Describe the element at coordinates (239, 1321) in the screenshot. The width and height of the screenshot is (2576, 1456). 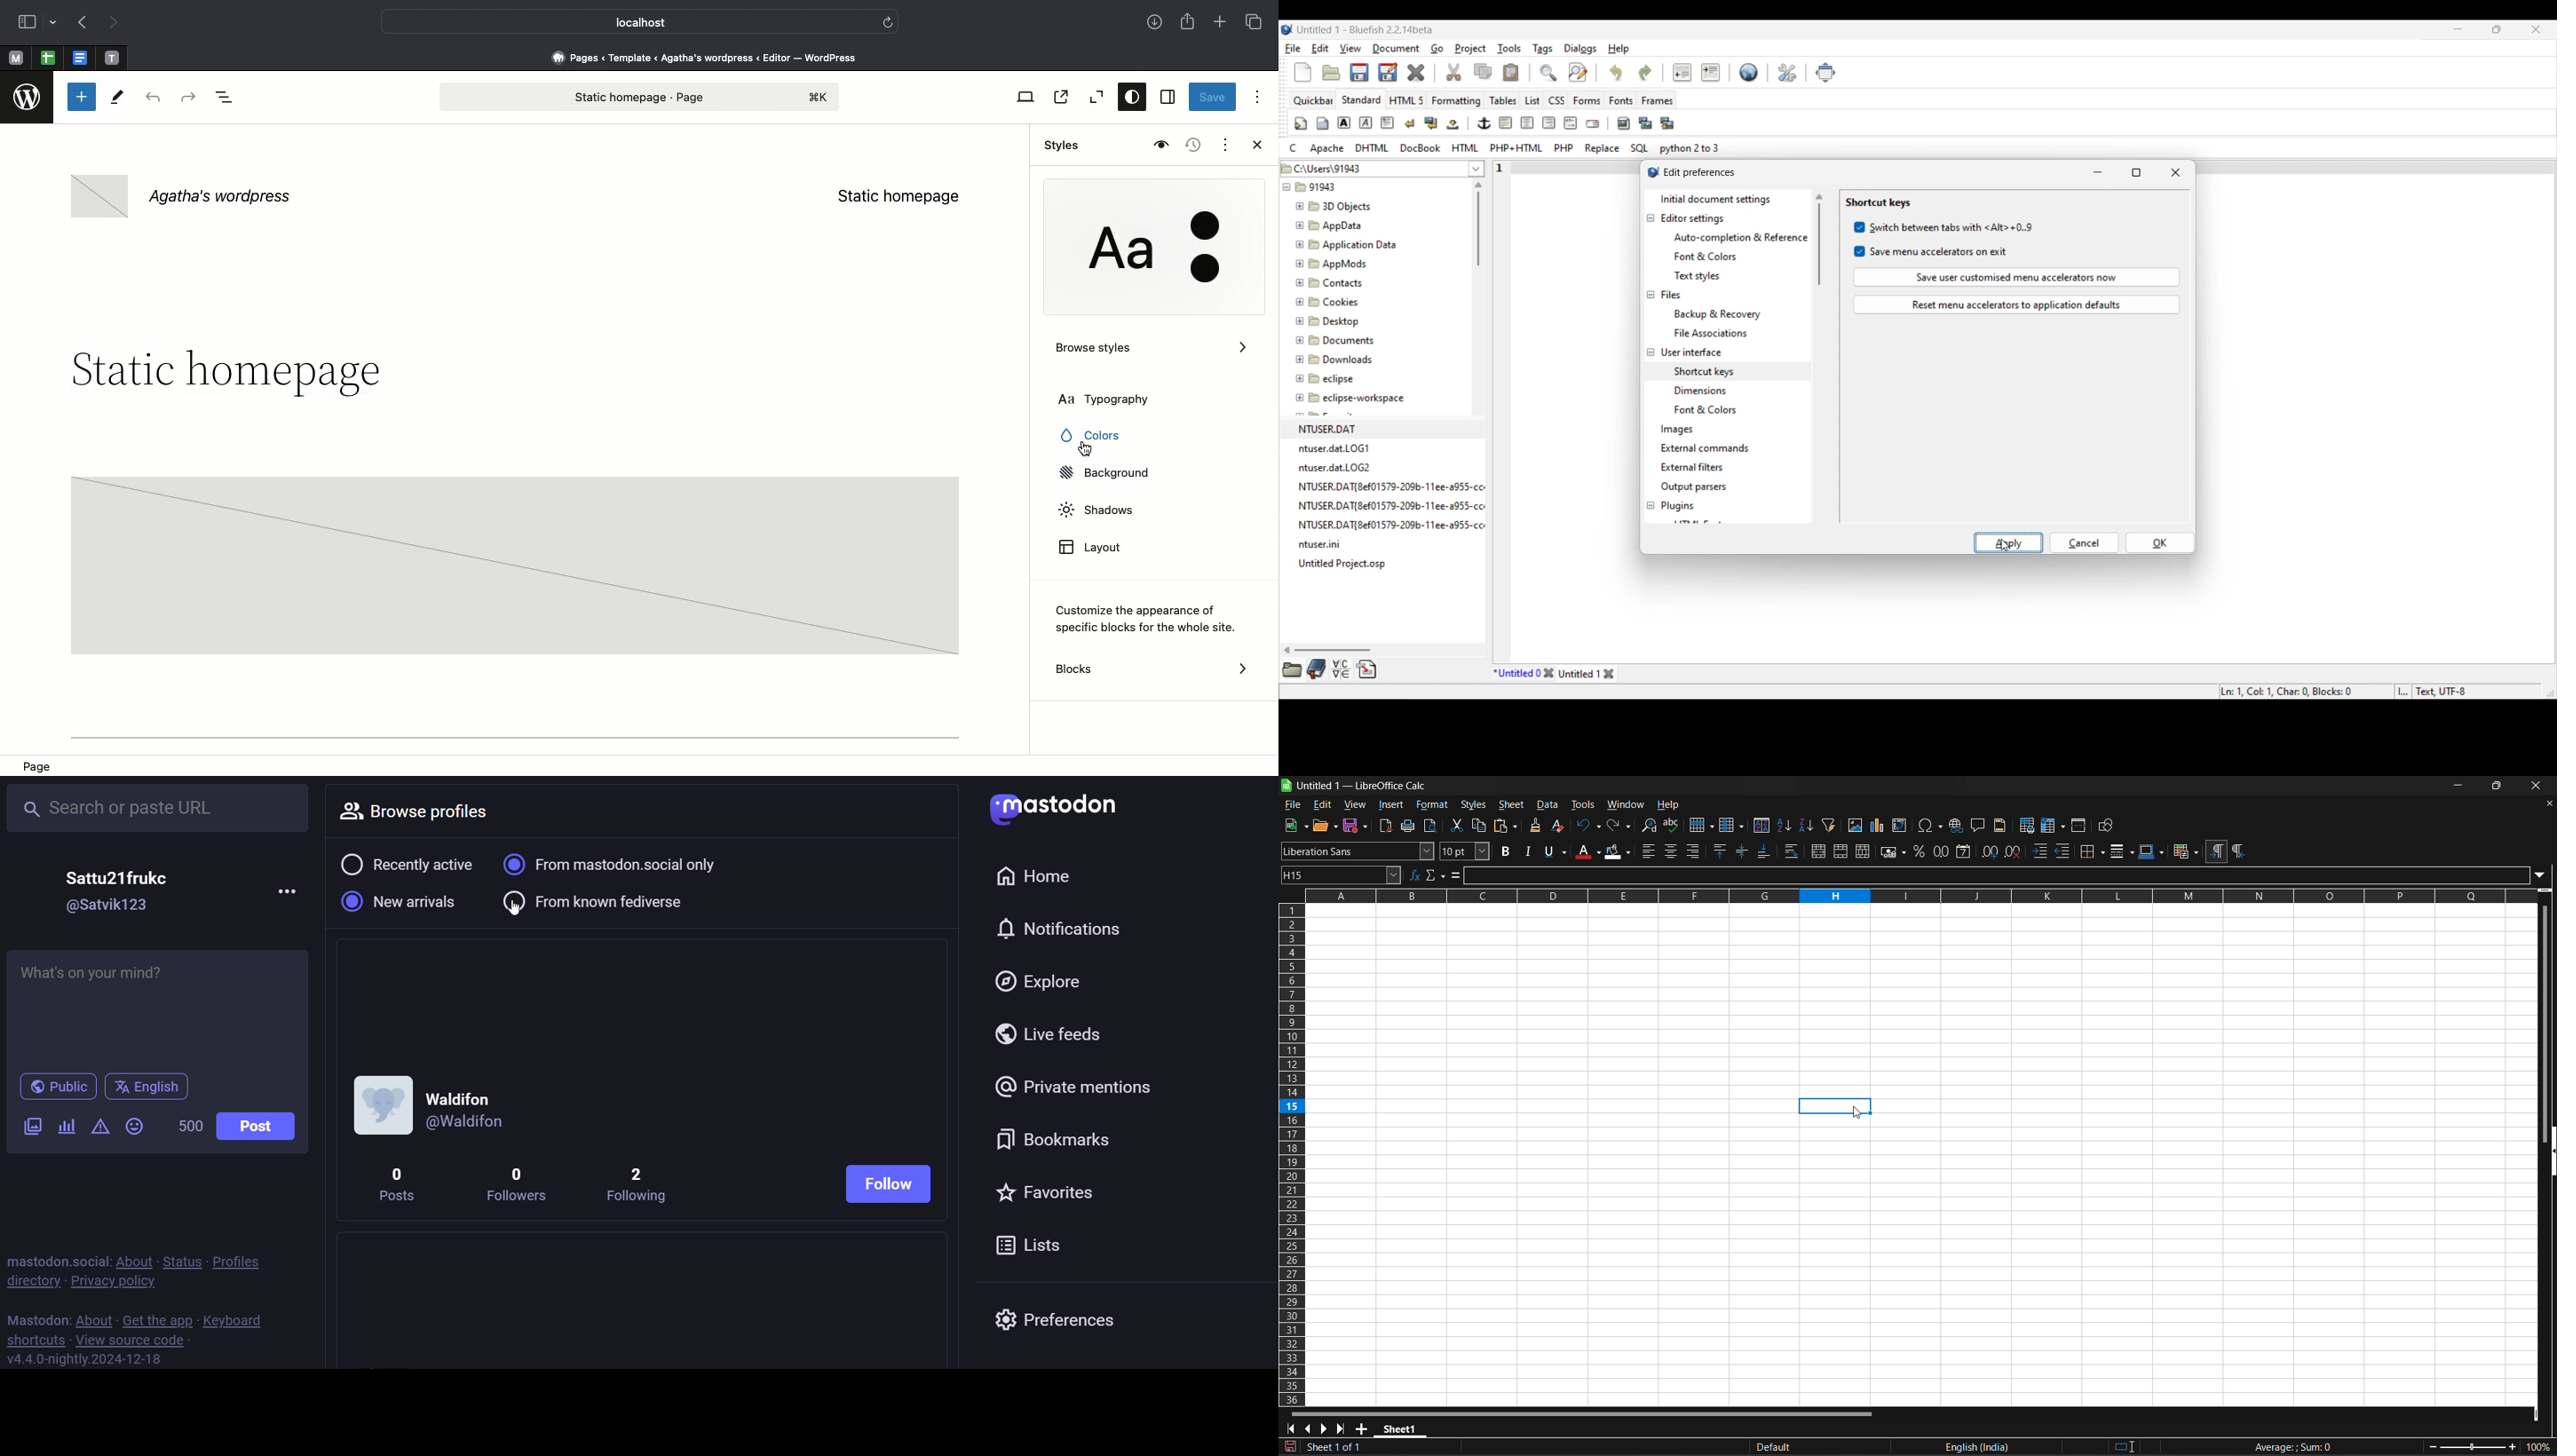
I see `keyboard` at that location.